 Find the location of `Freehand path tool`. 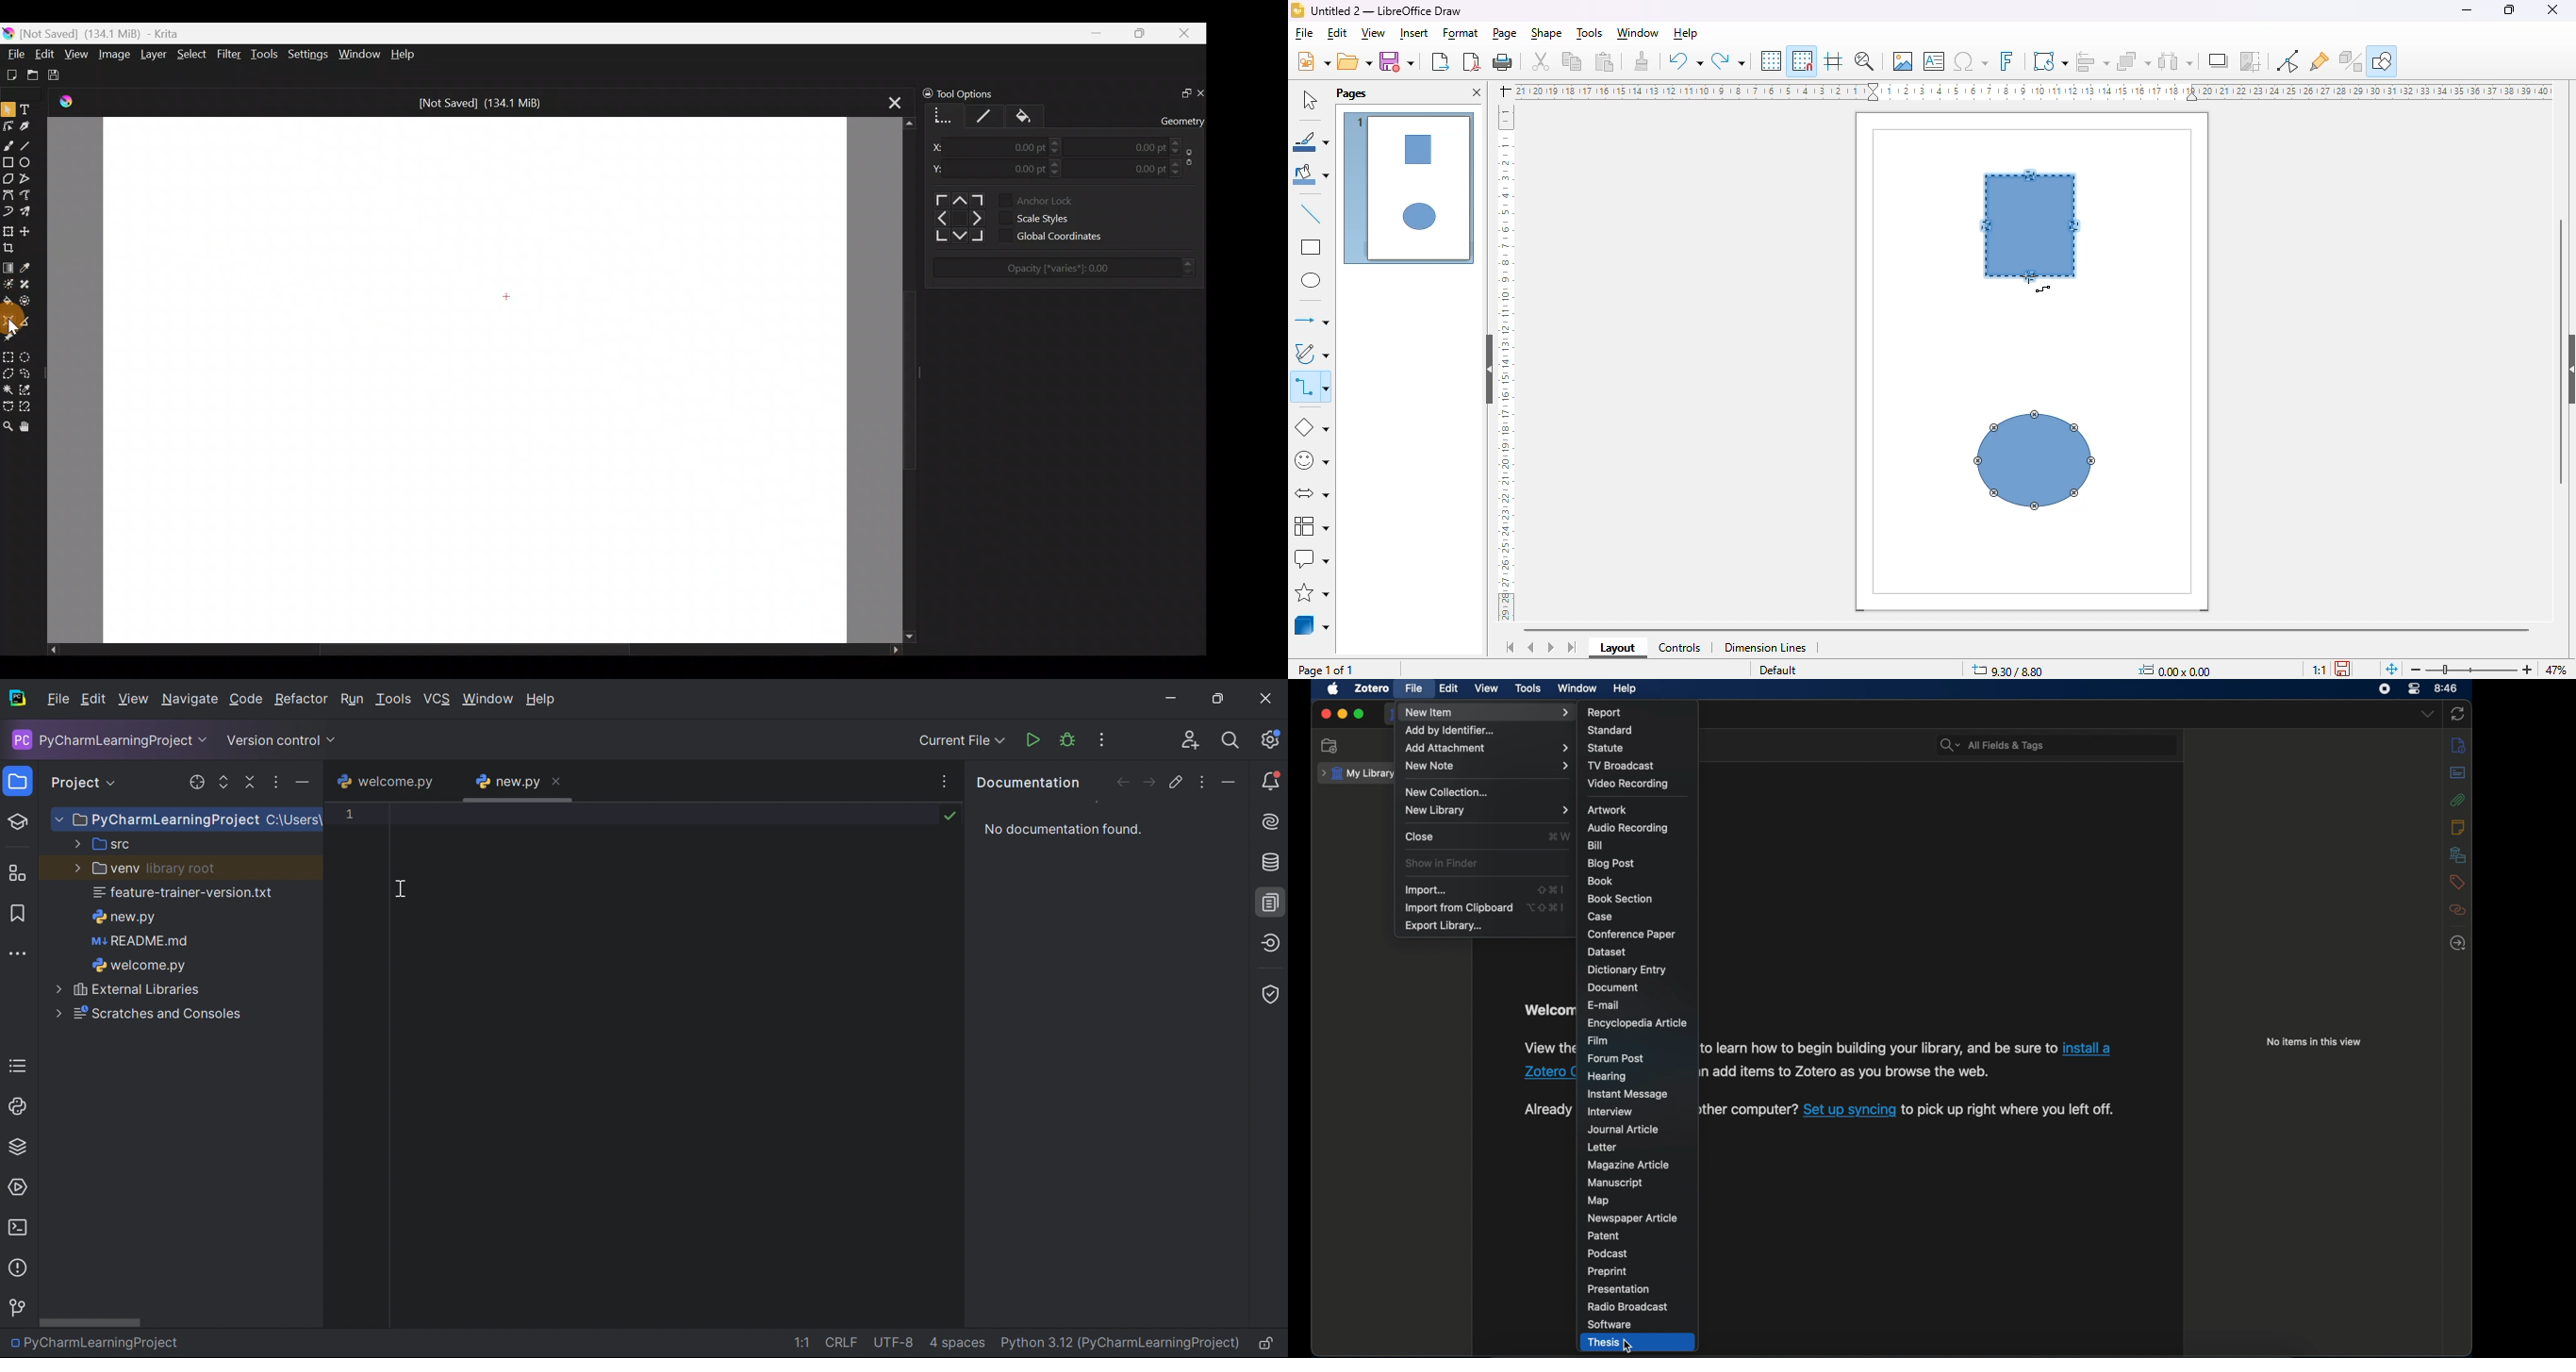

Freehand path tool is located at coordinates (26, 196).